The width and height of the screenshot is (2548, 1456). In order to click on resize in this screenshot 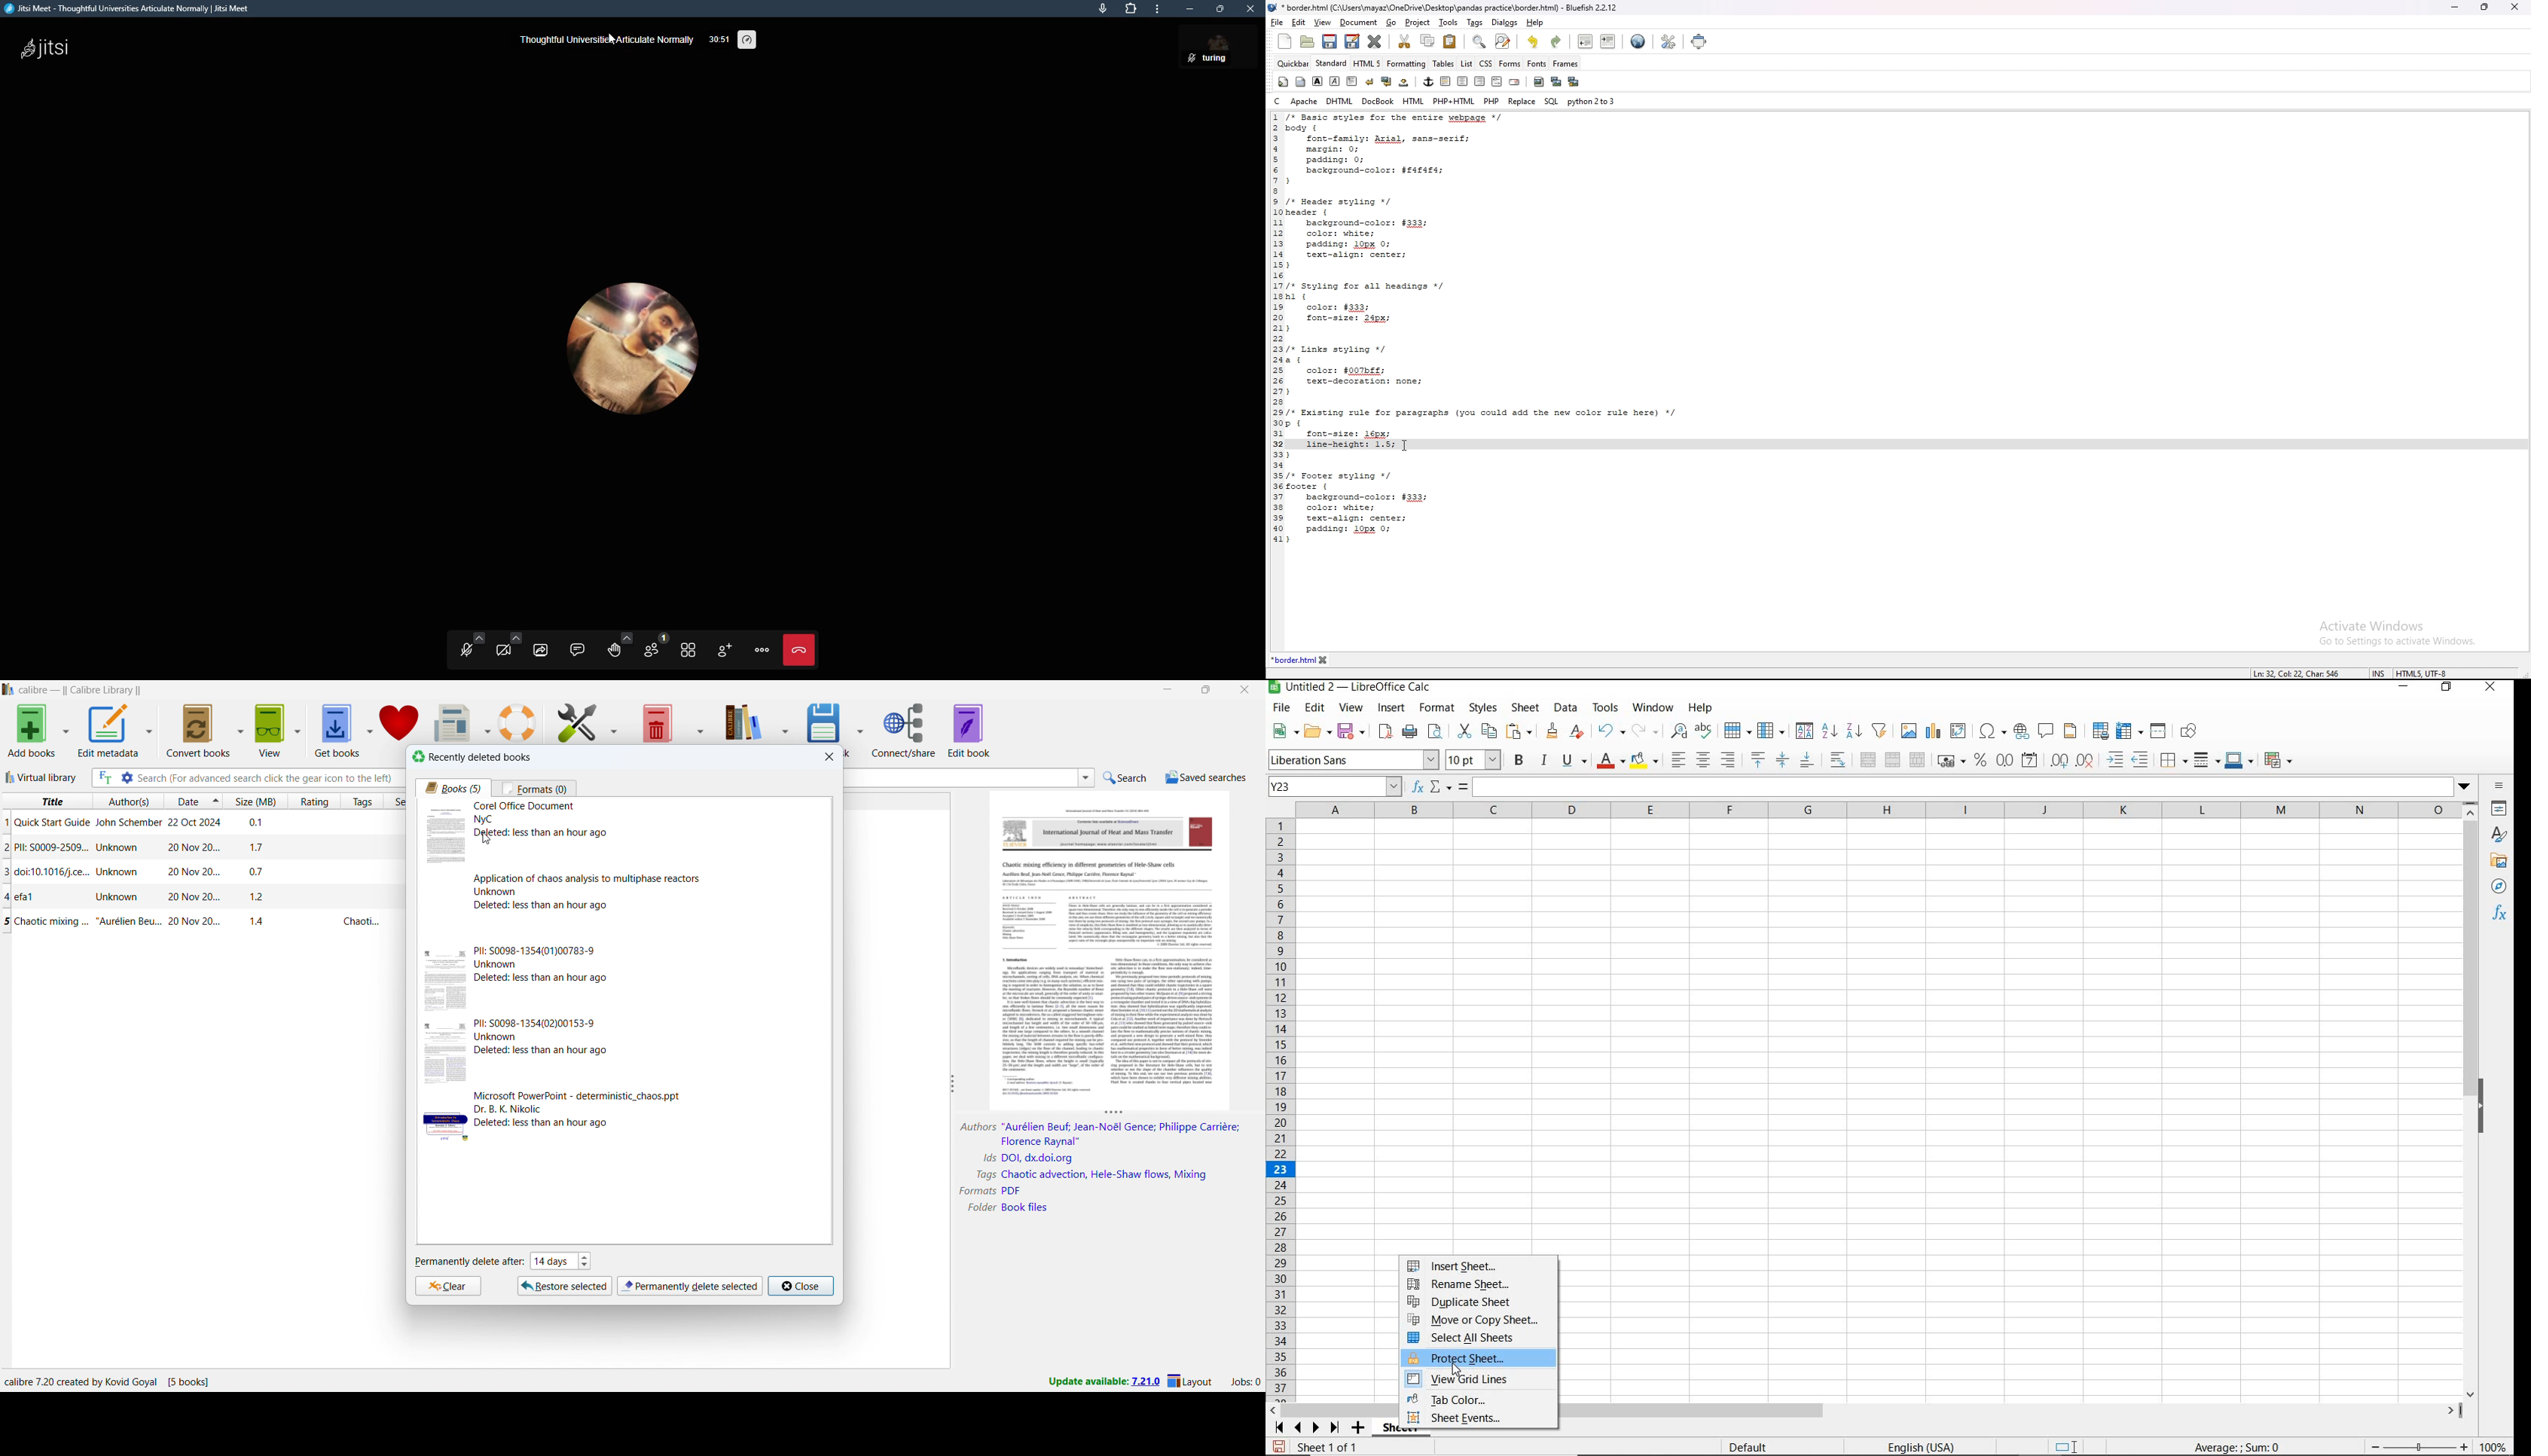, I will do `click(1114, 1113)`.